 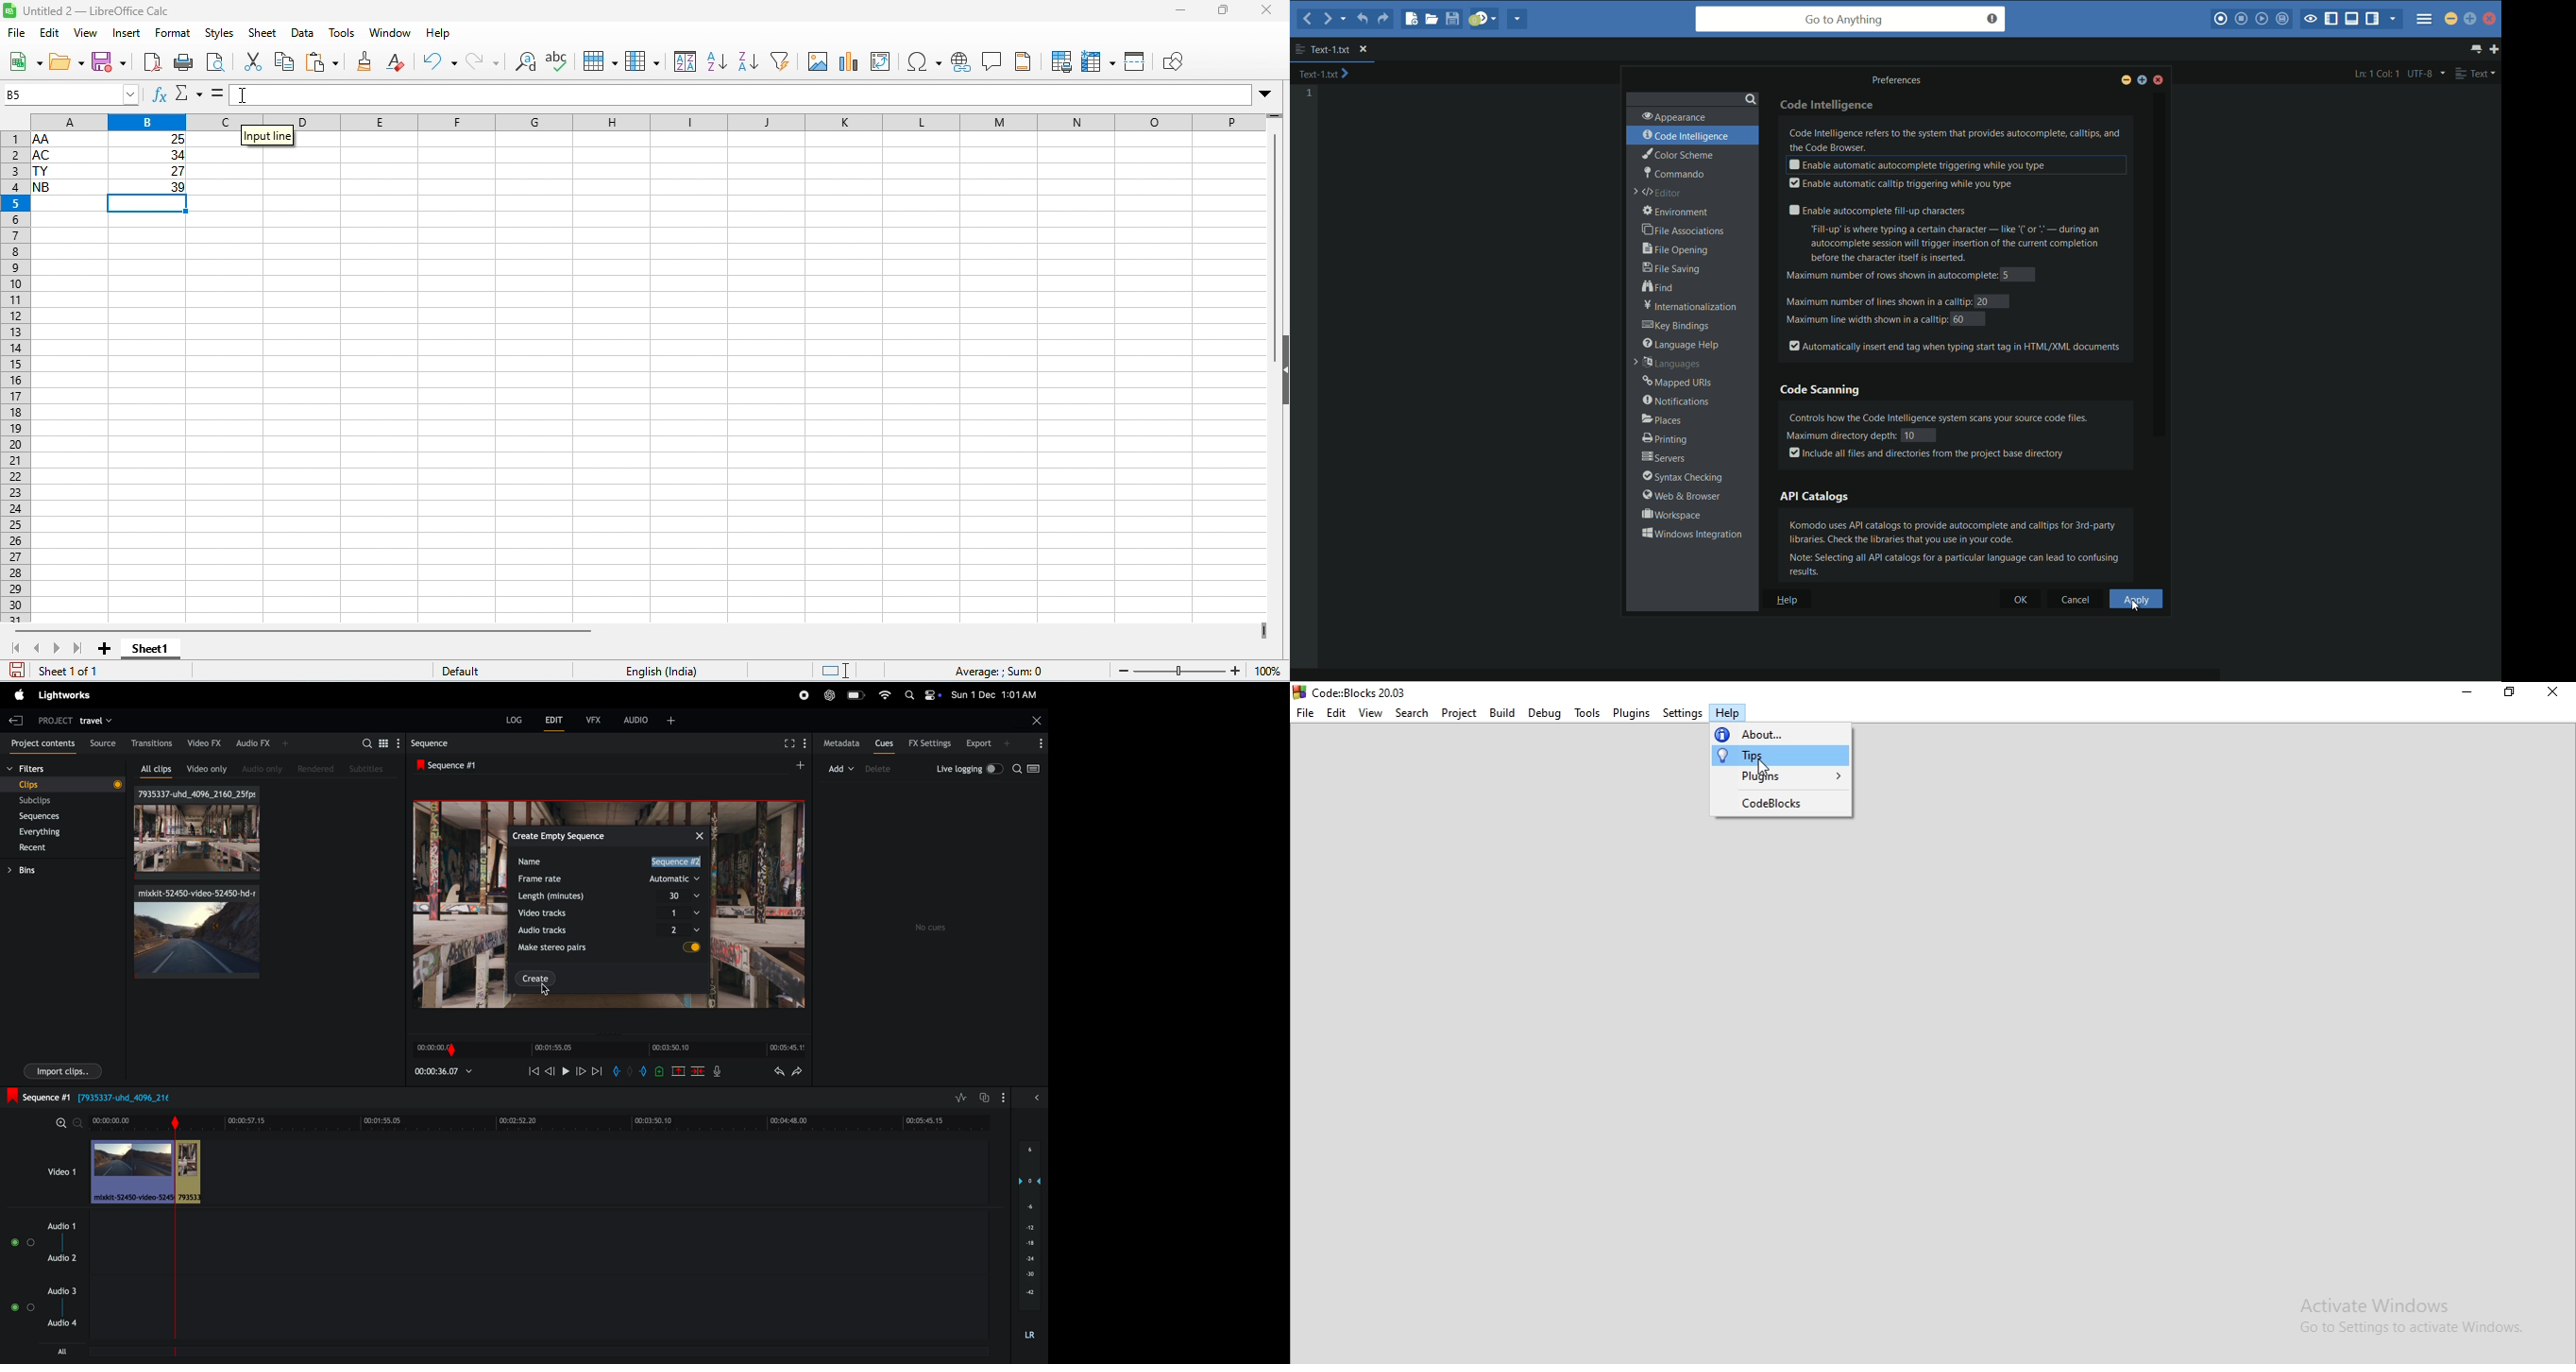 I want to click on go to anything , so click(x=1851, y=19).